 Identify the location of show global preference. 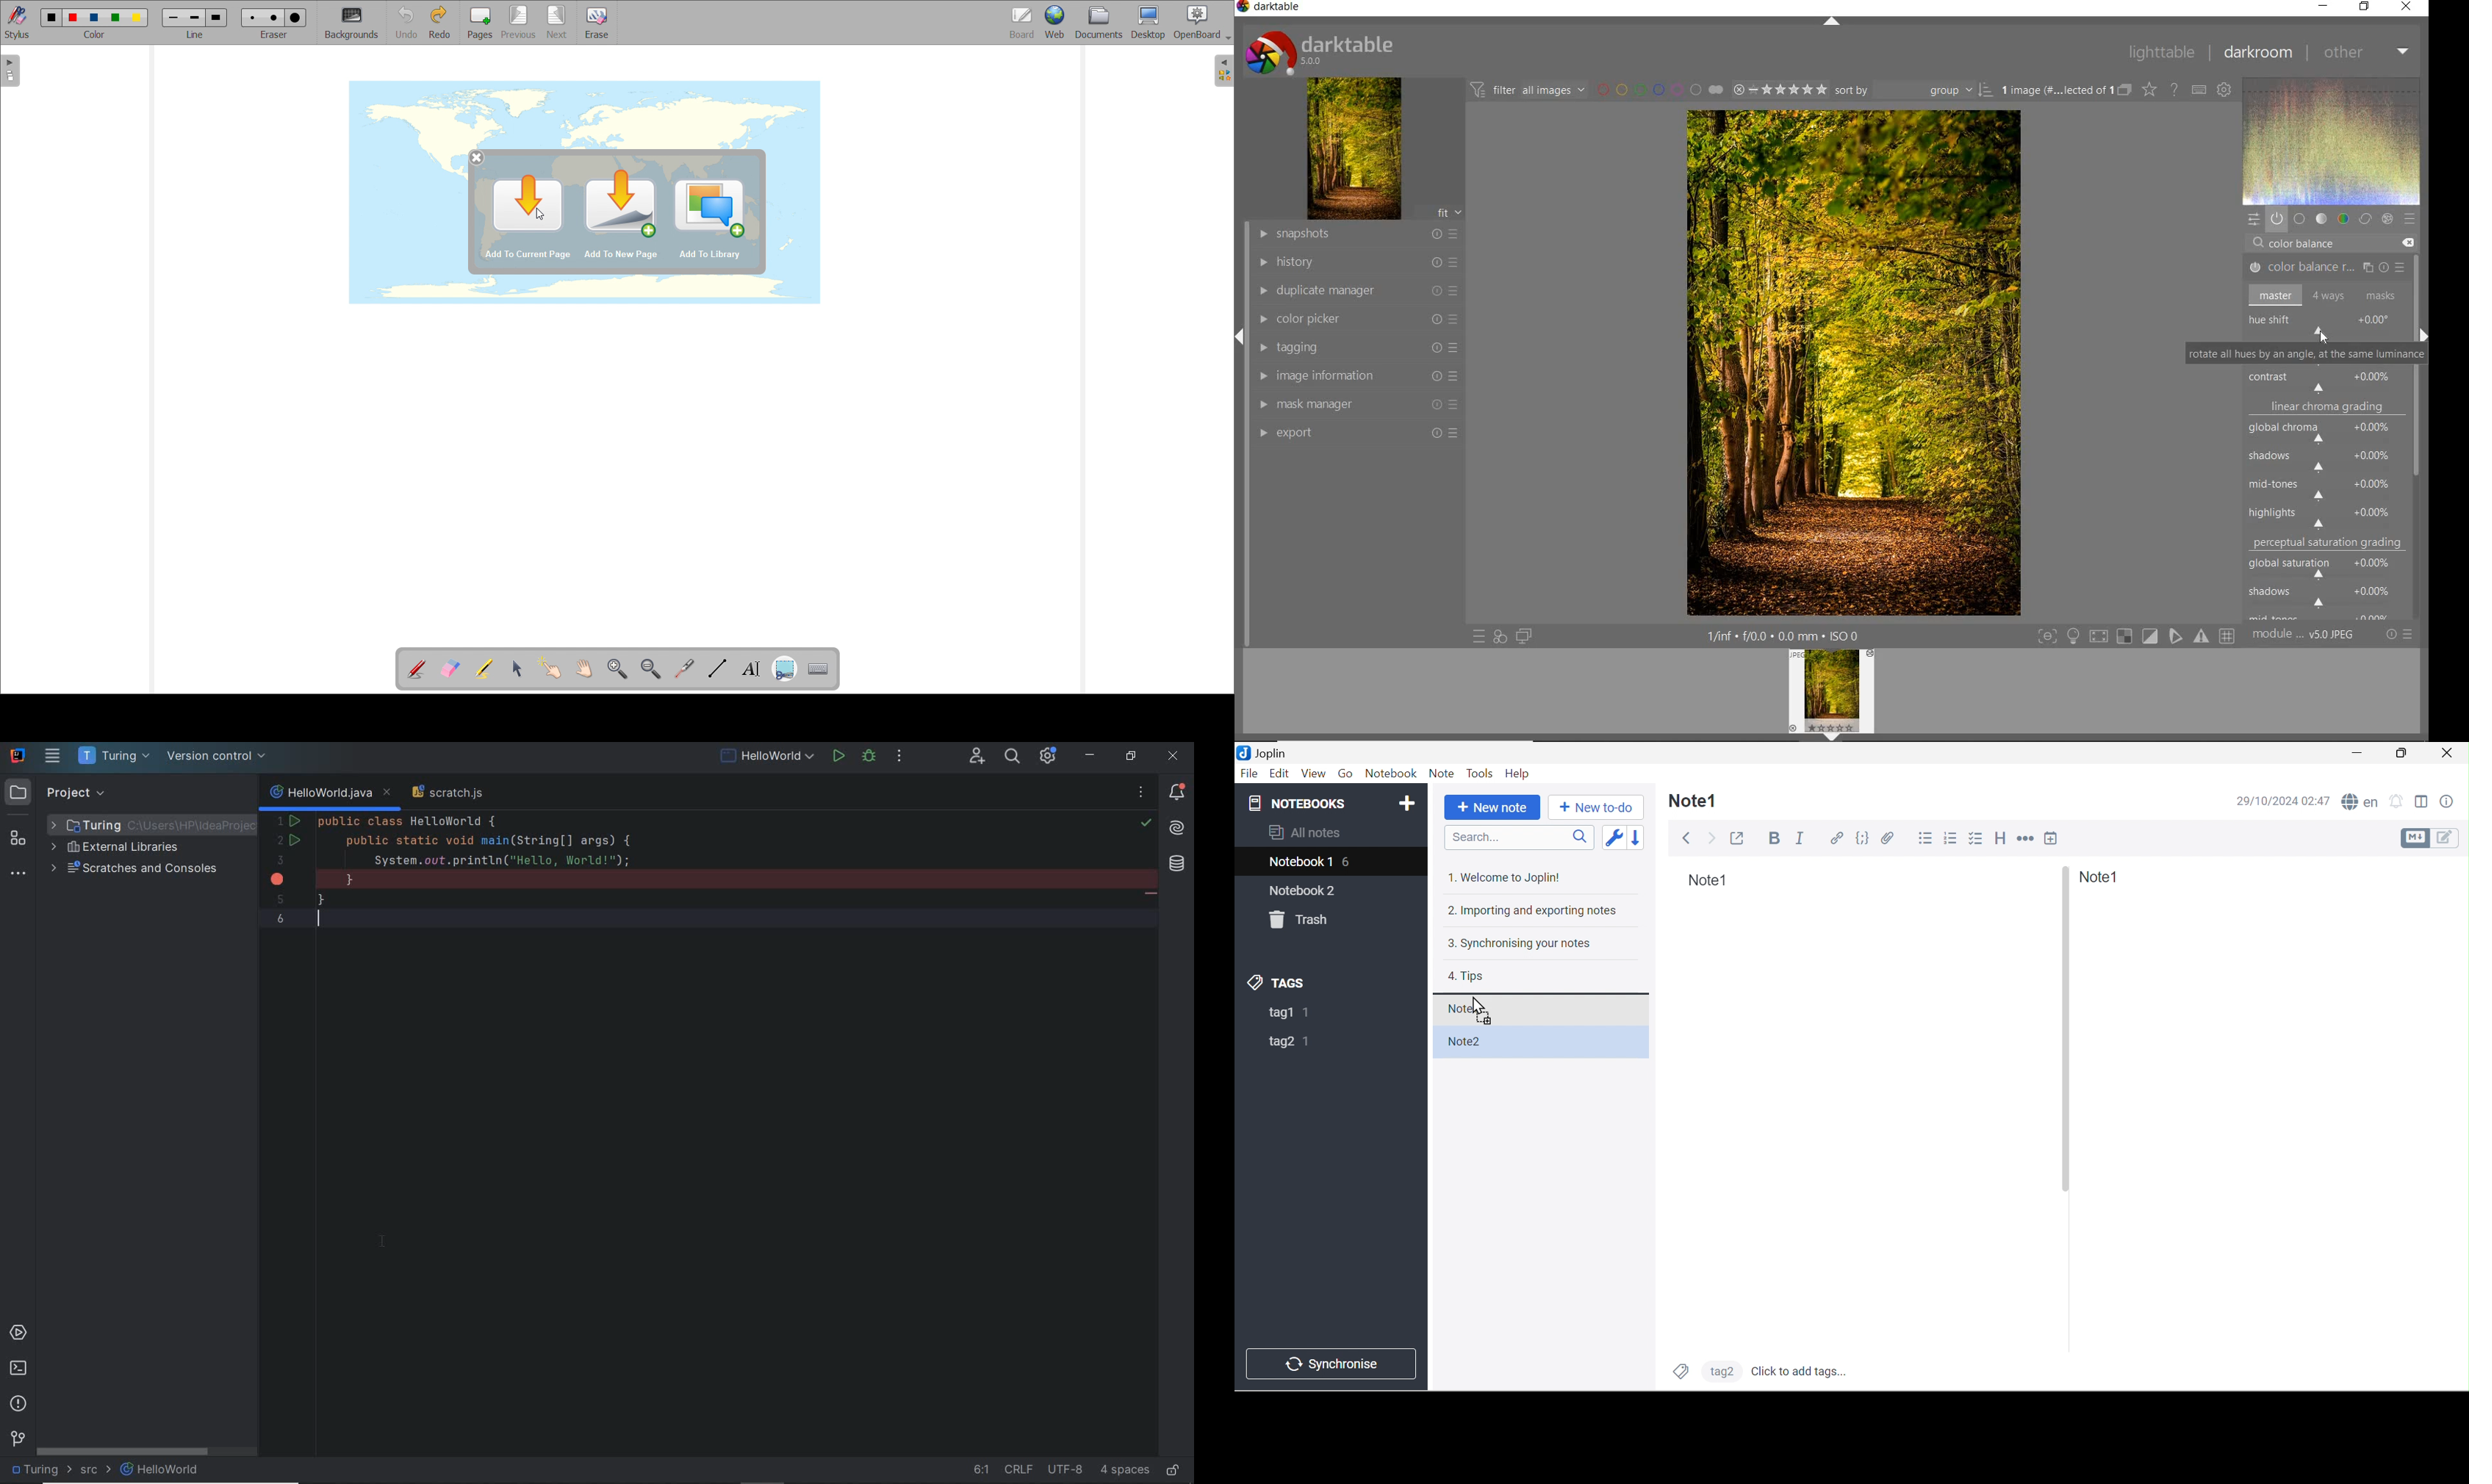
(2225, 91).